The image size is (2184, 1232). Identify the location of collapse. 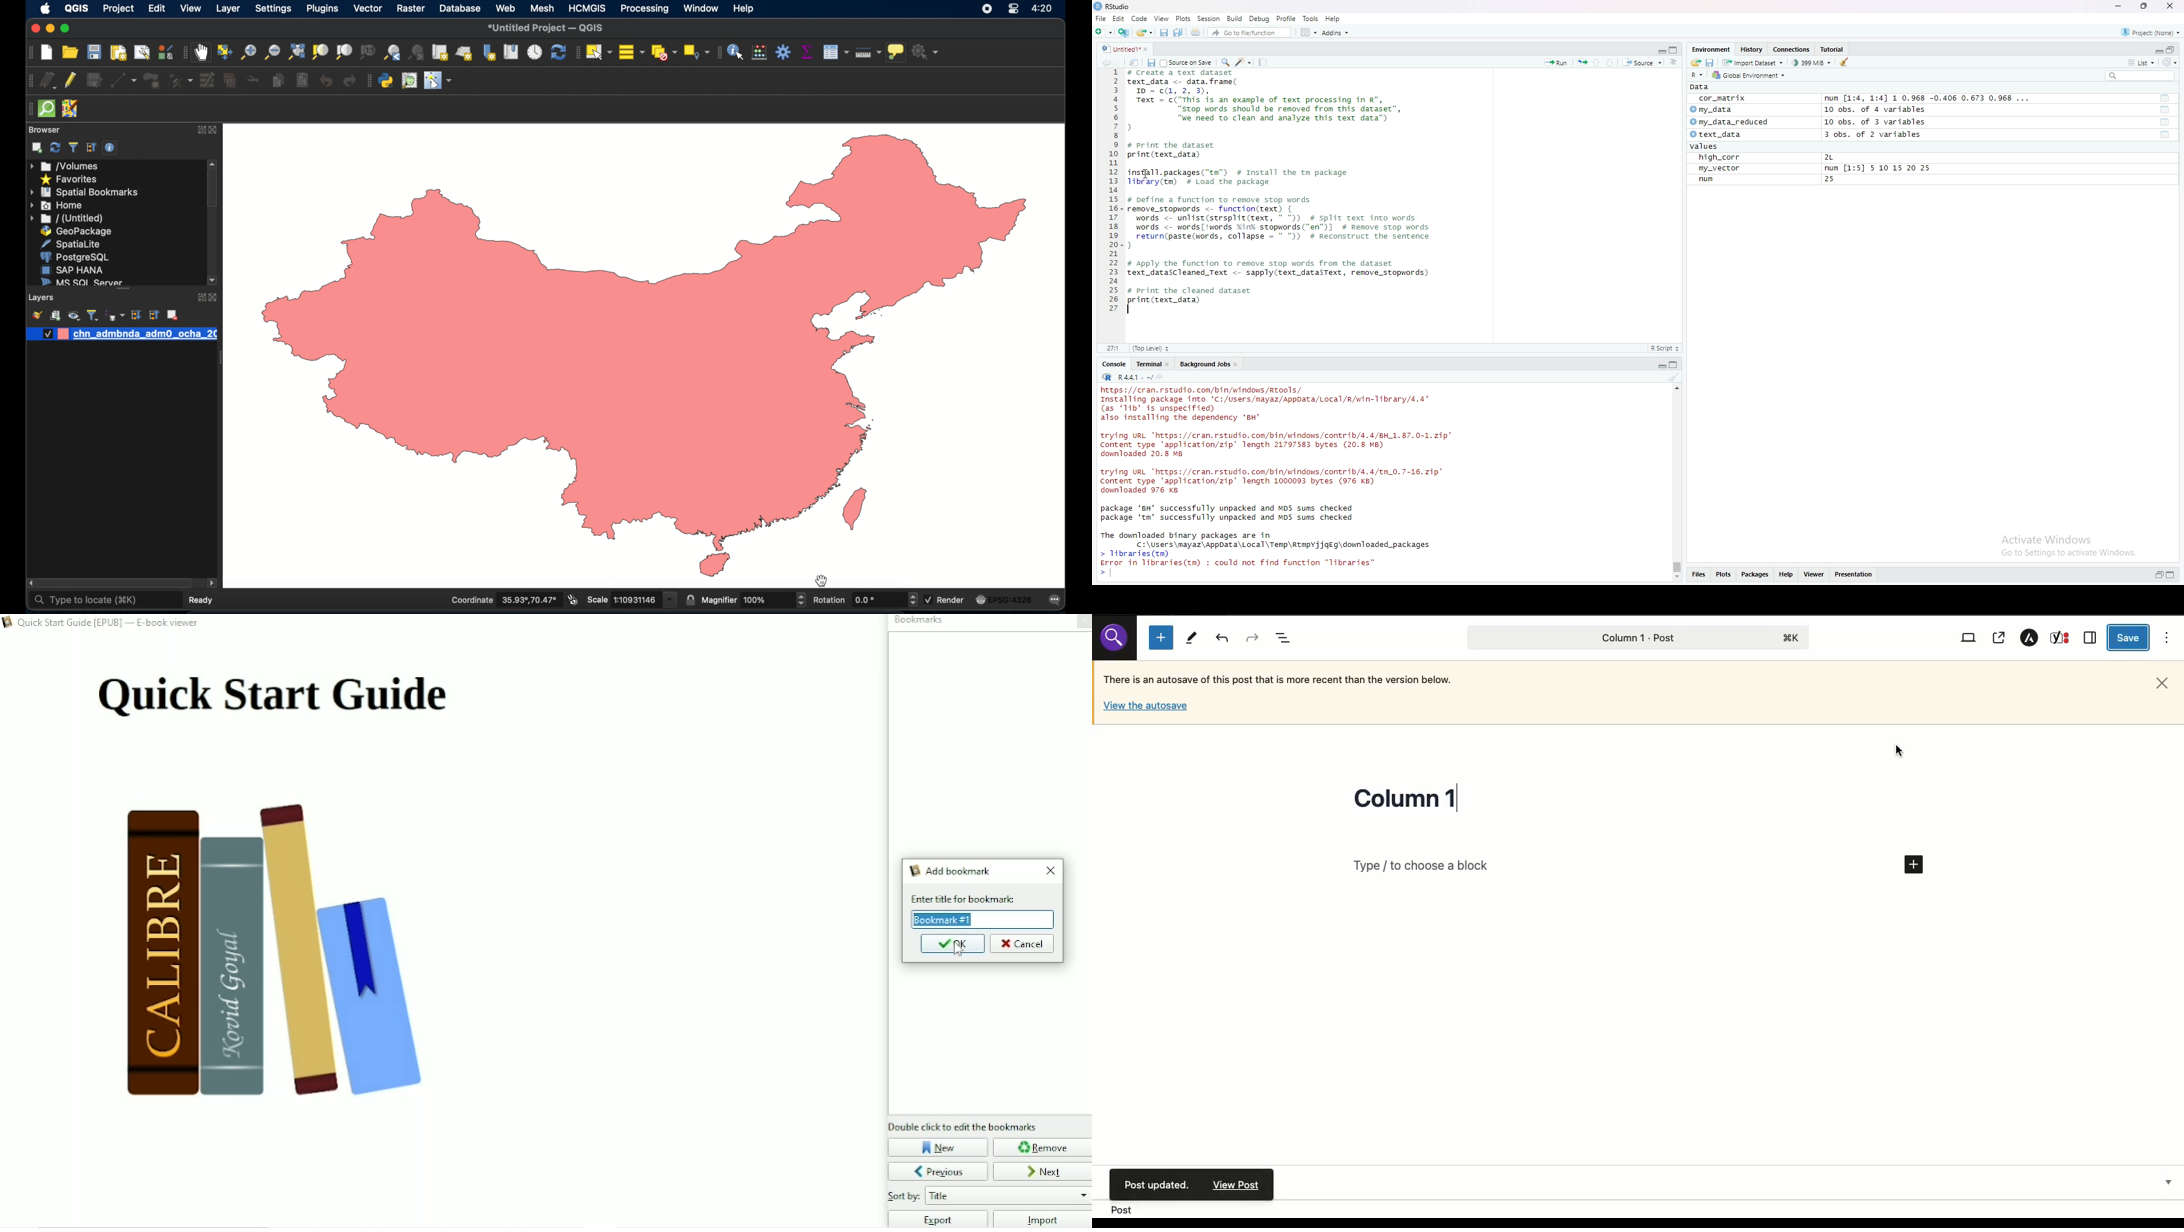
(2173, 576).